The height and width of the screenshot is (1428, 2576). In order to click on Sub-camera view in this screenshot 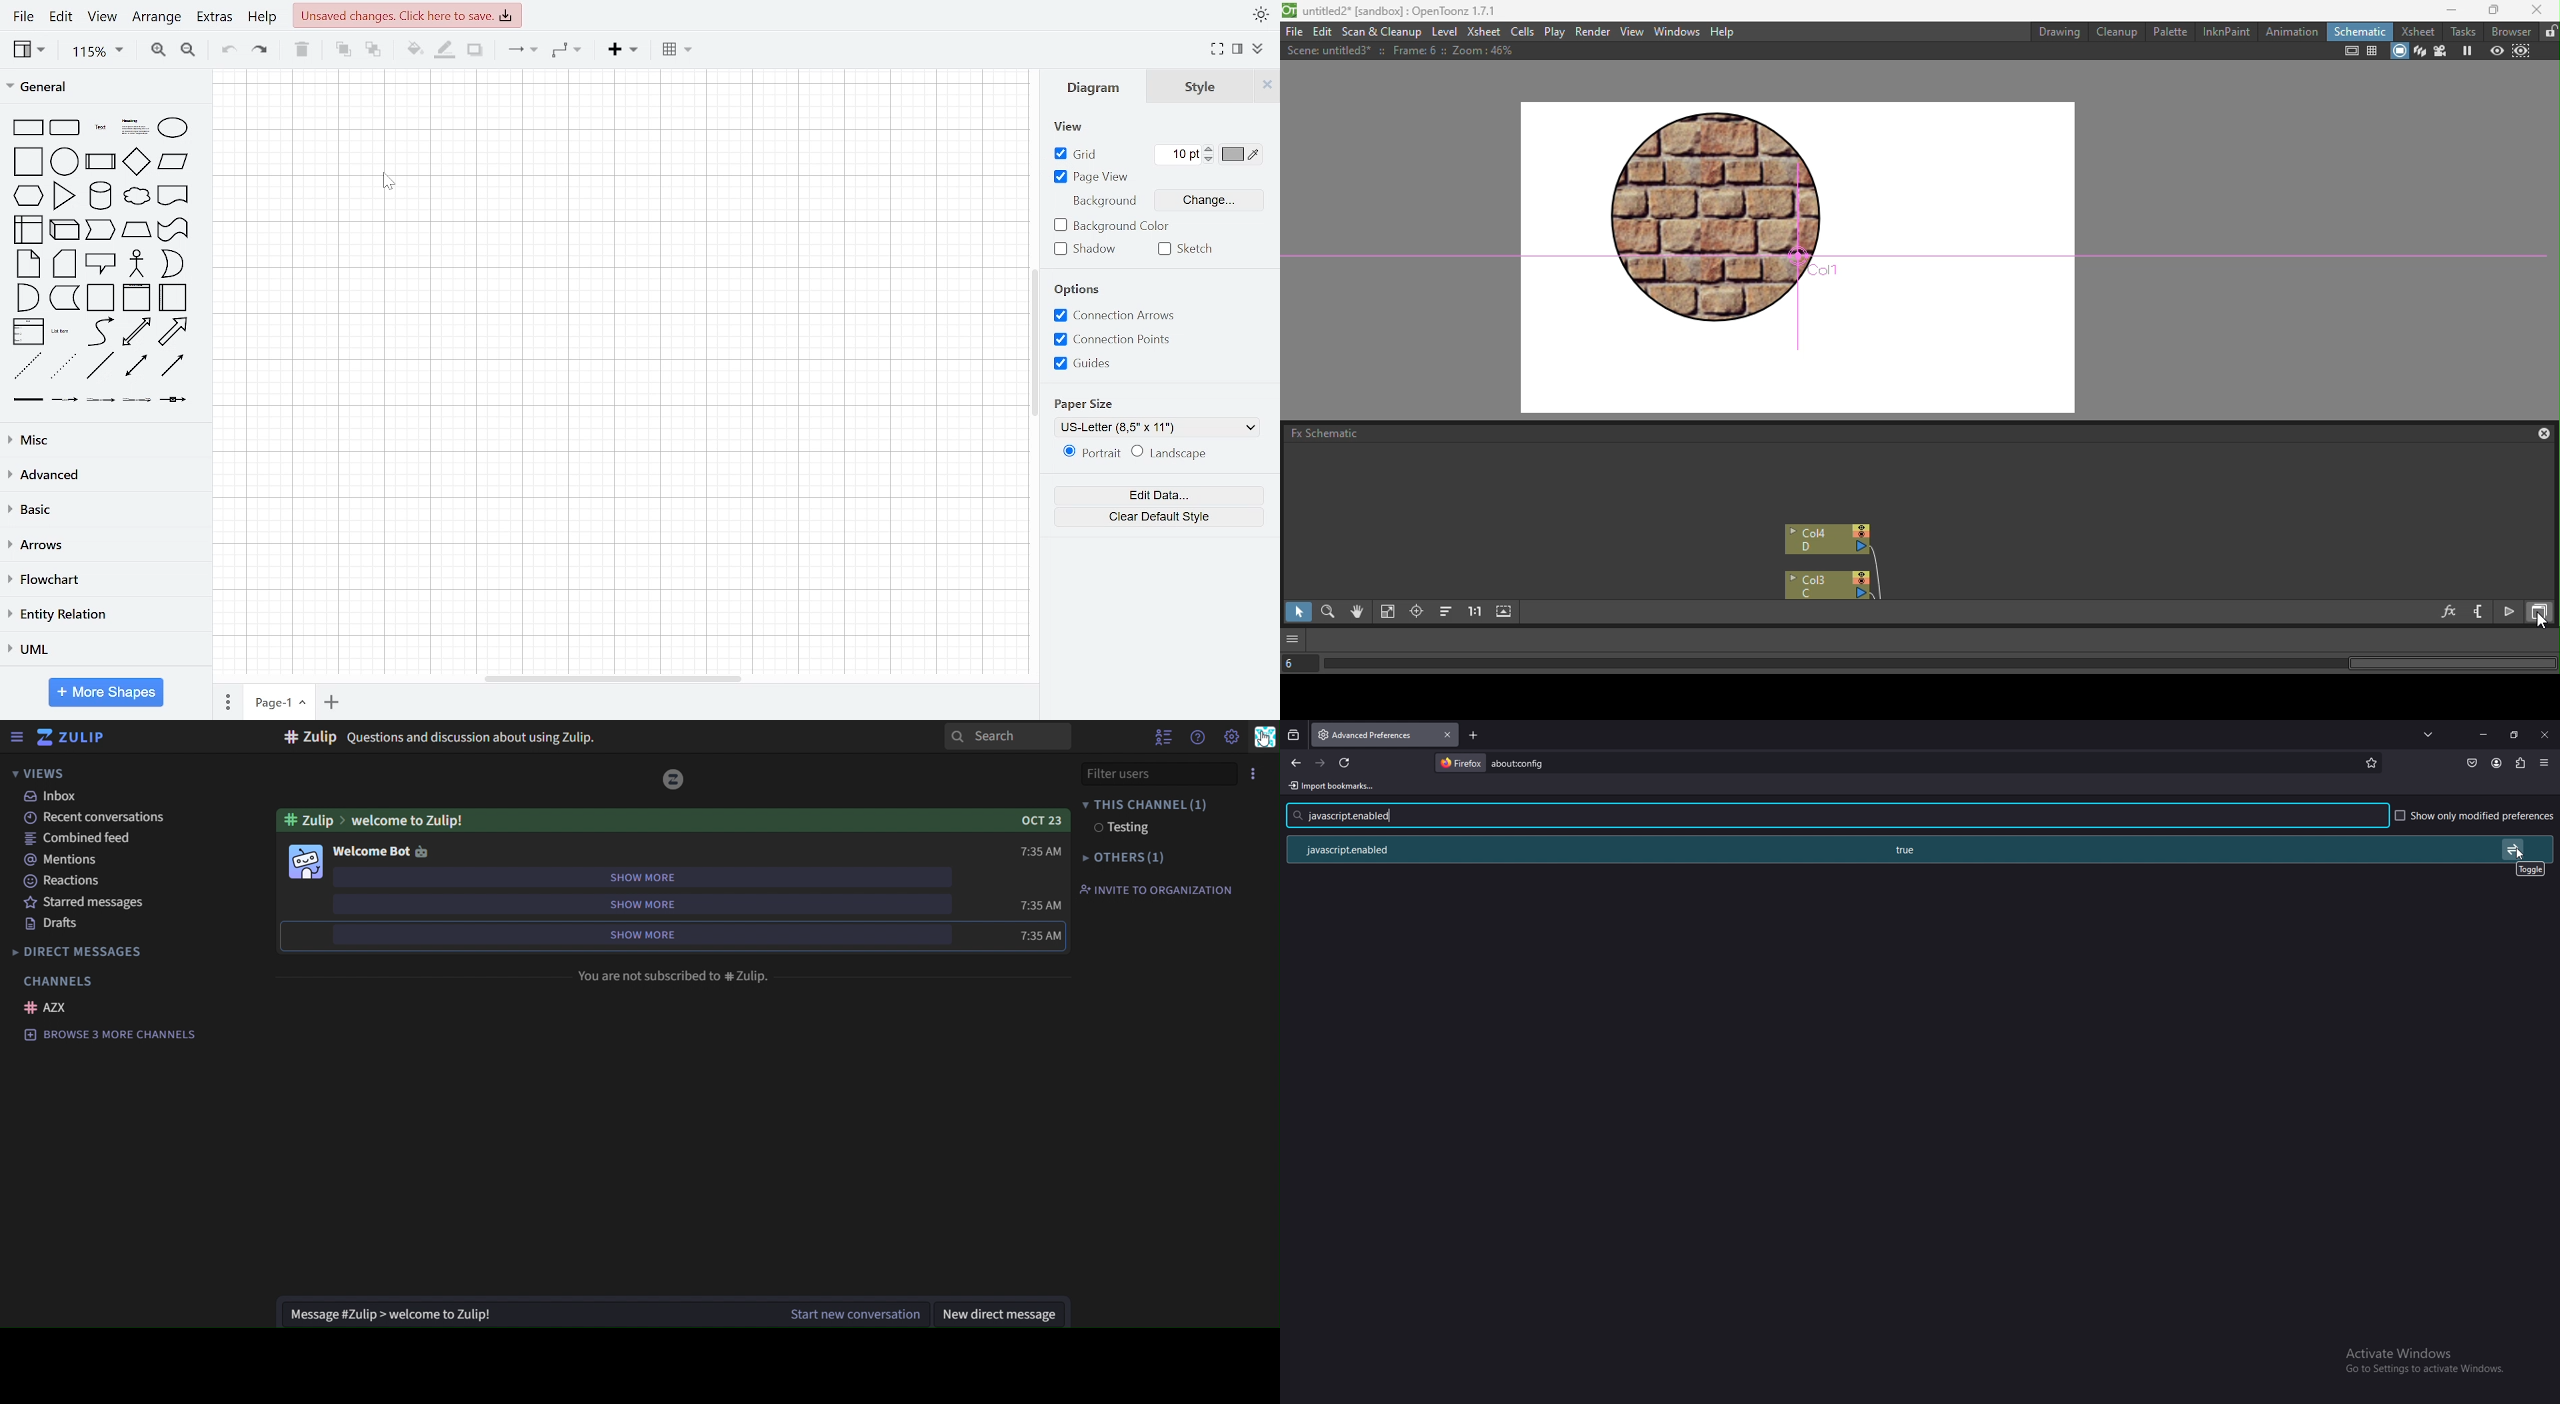, I will do `click(2523, 52)`.